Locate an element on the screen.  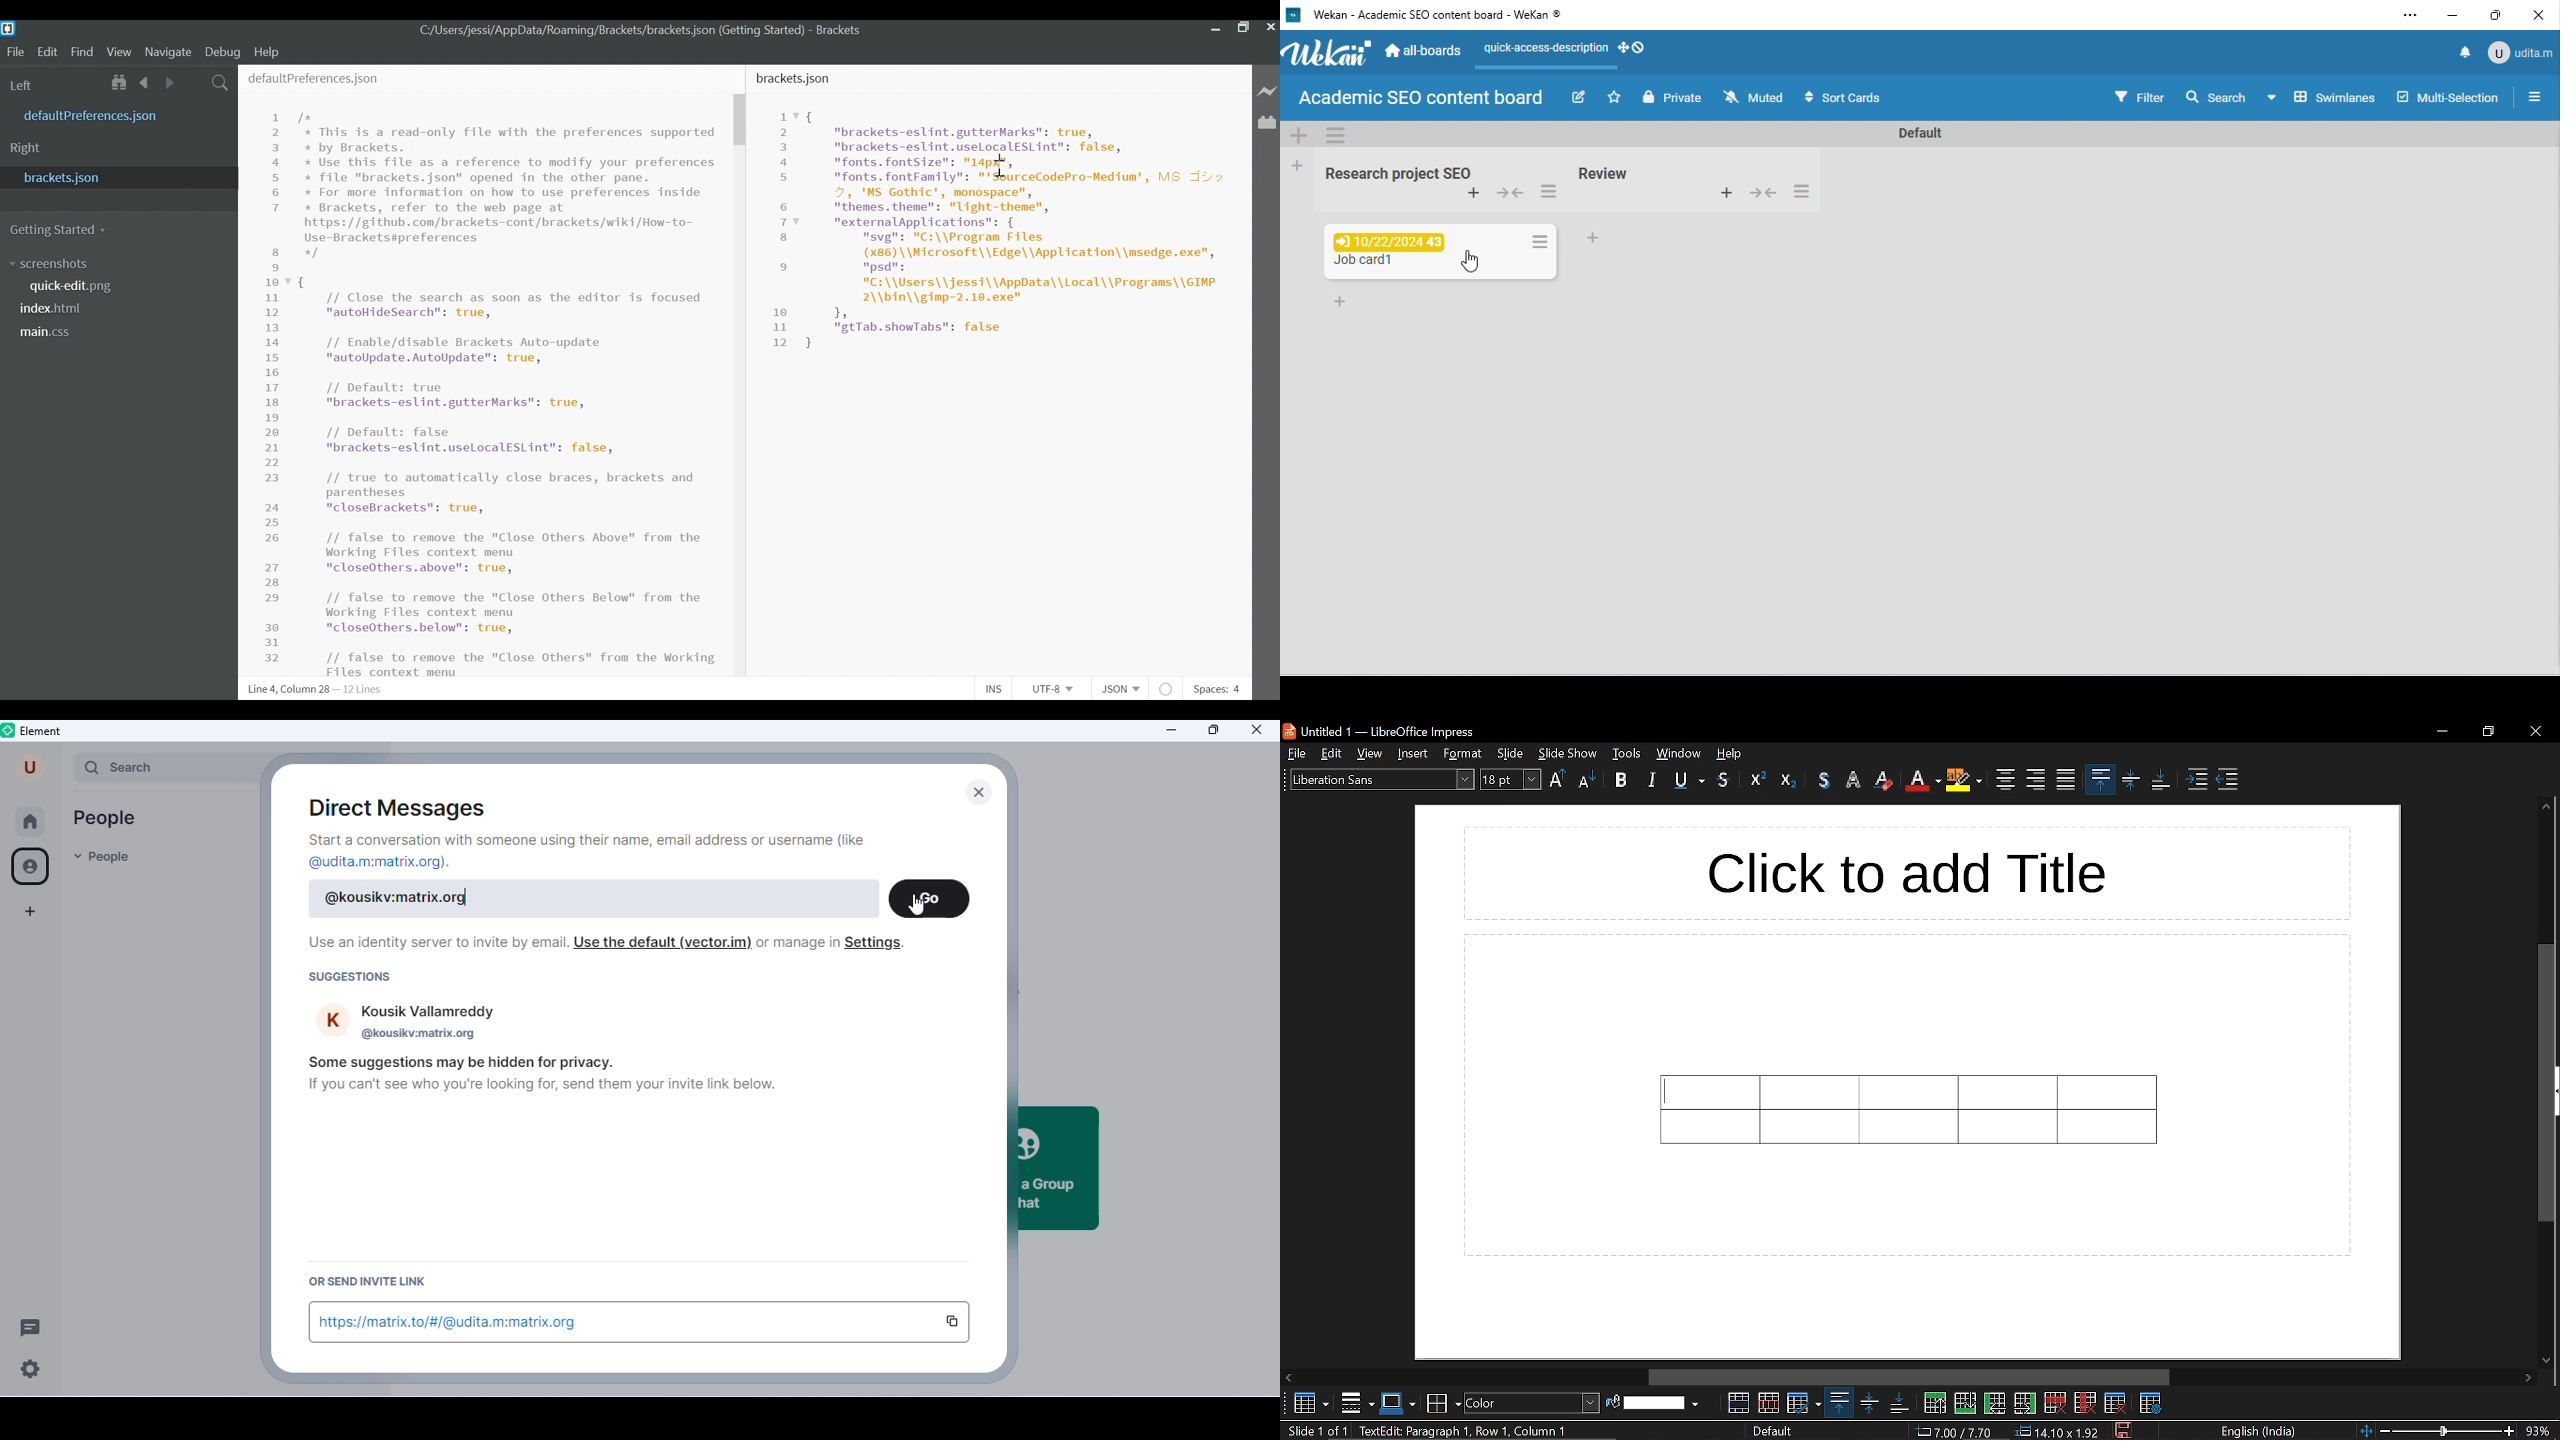
vertical scrollbar is located at coordinates (2543, 1084).